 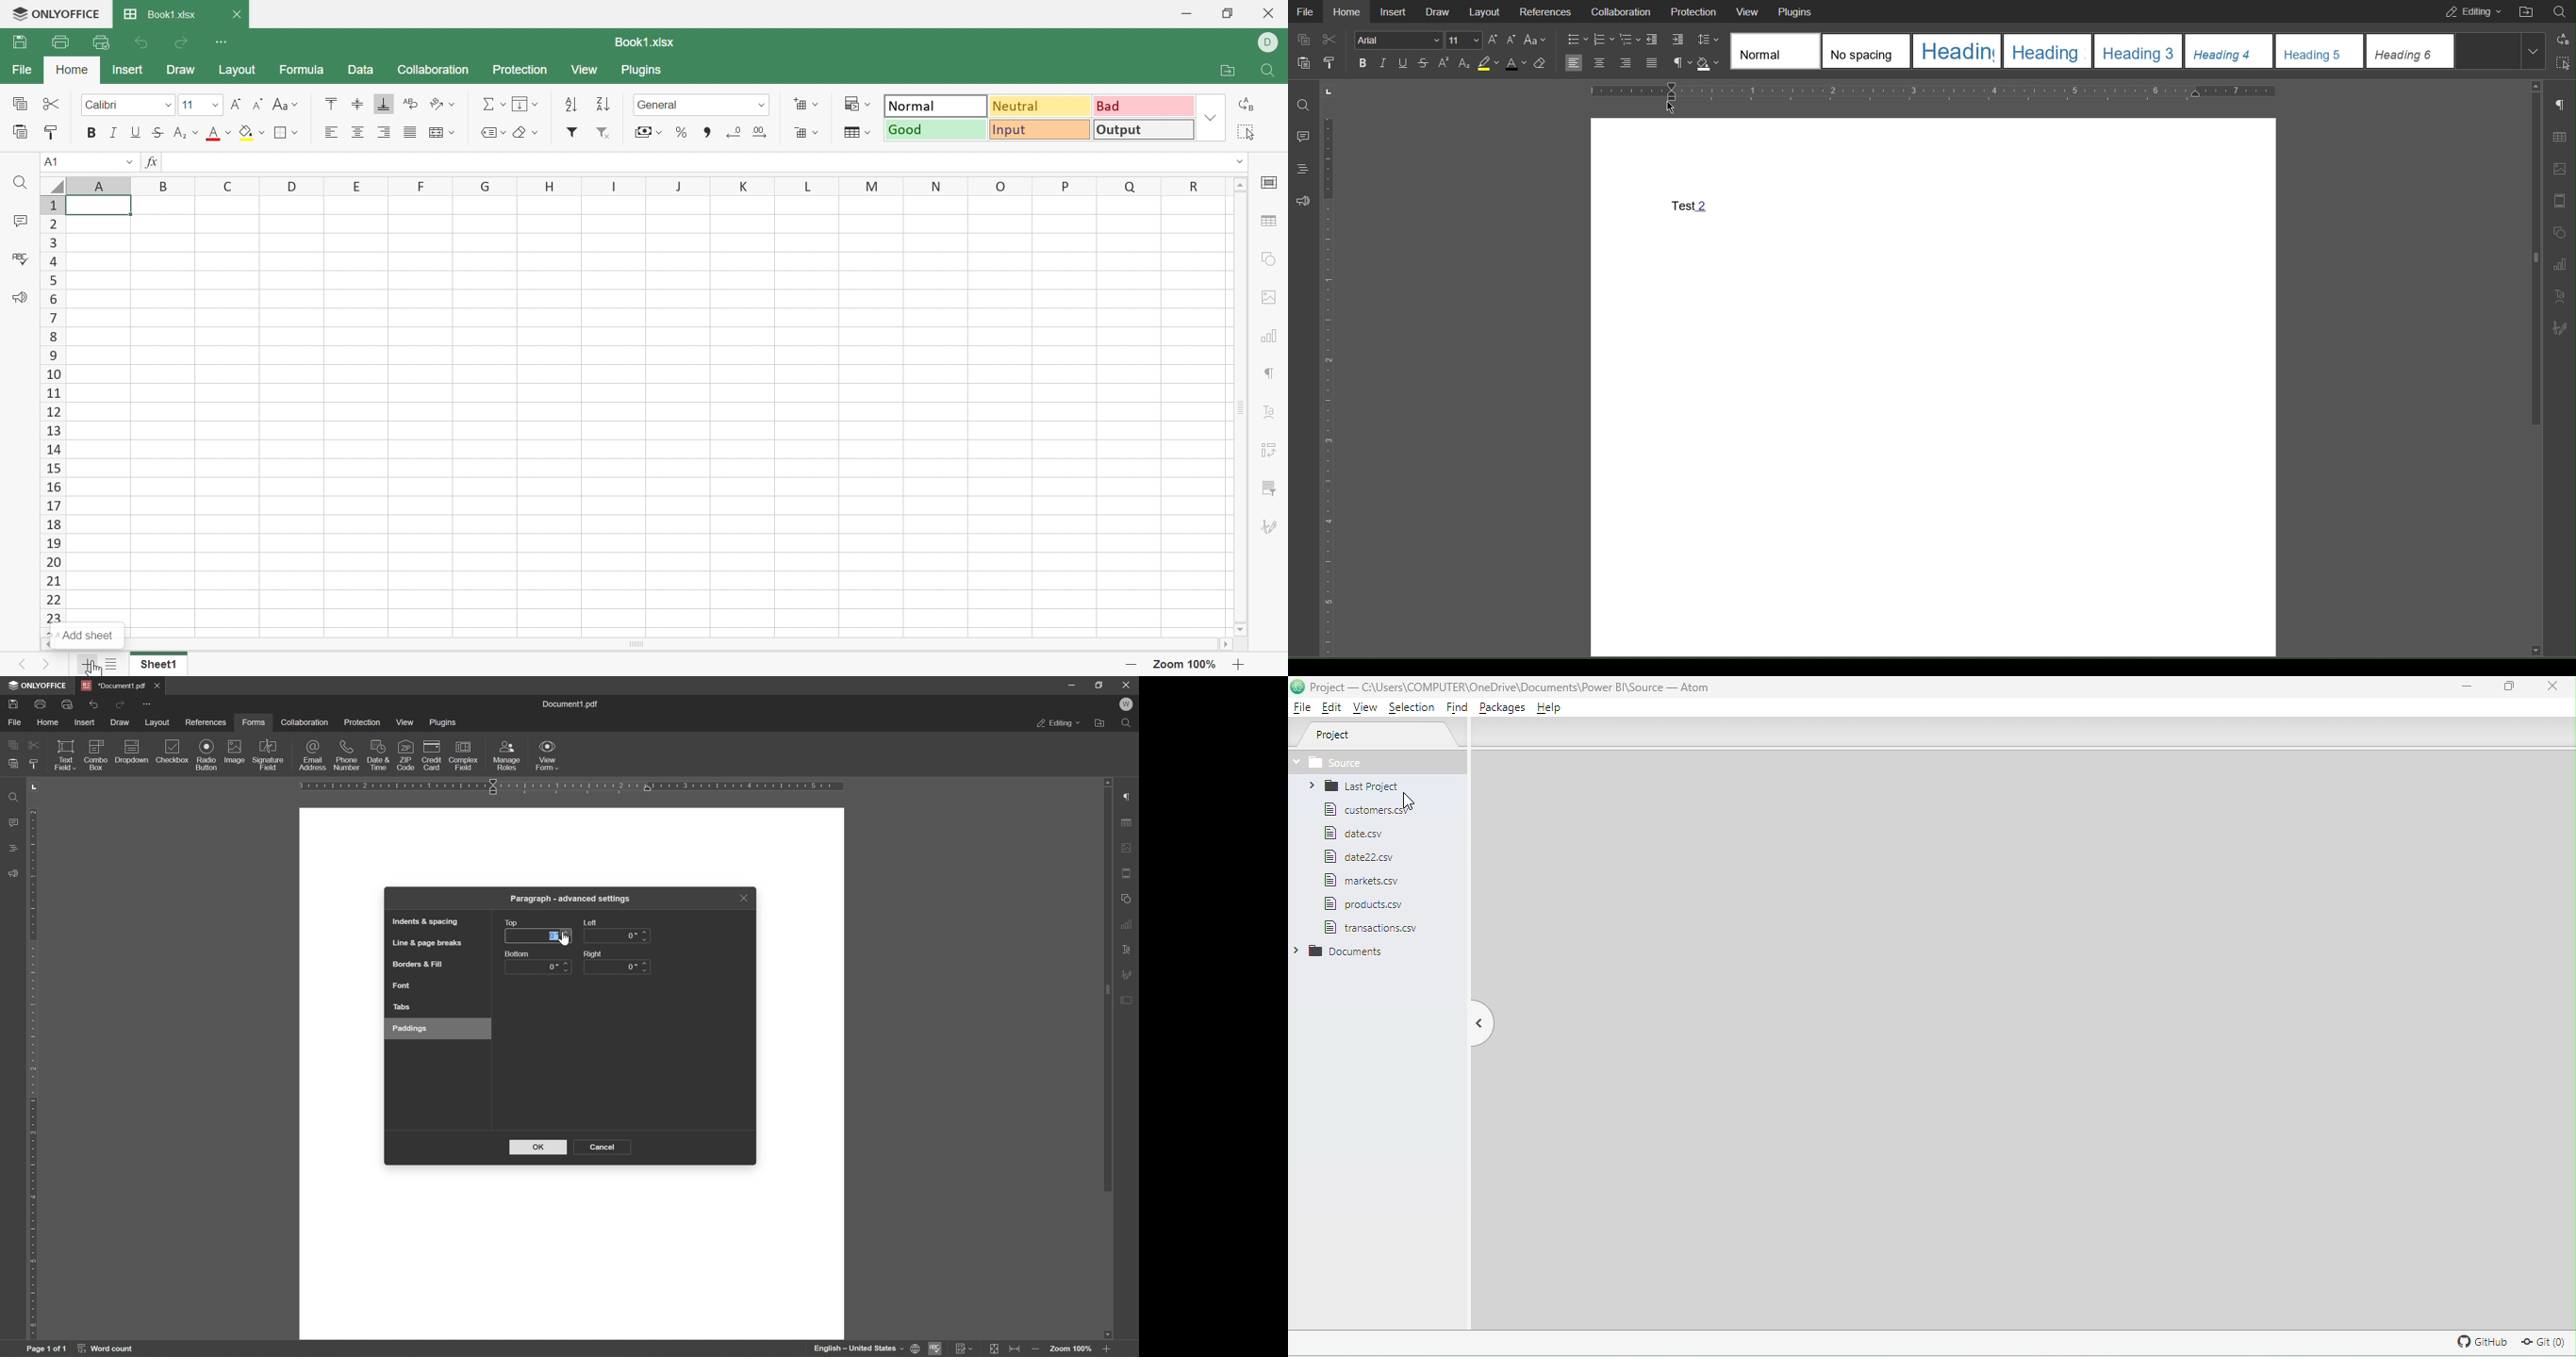 I want to click on Drop Down, so click(x=1210, y=117).